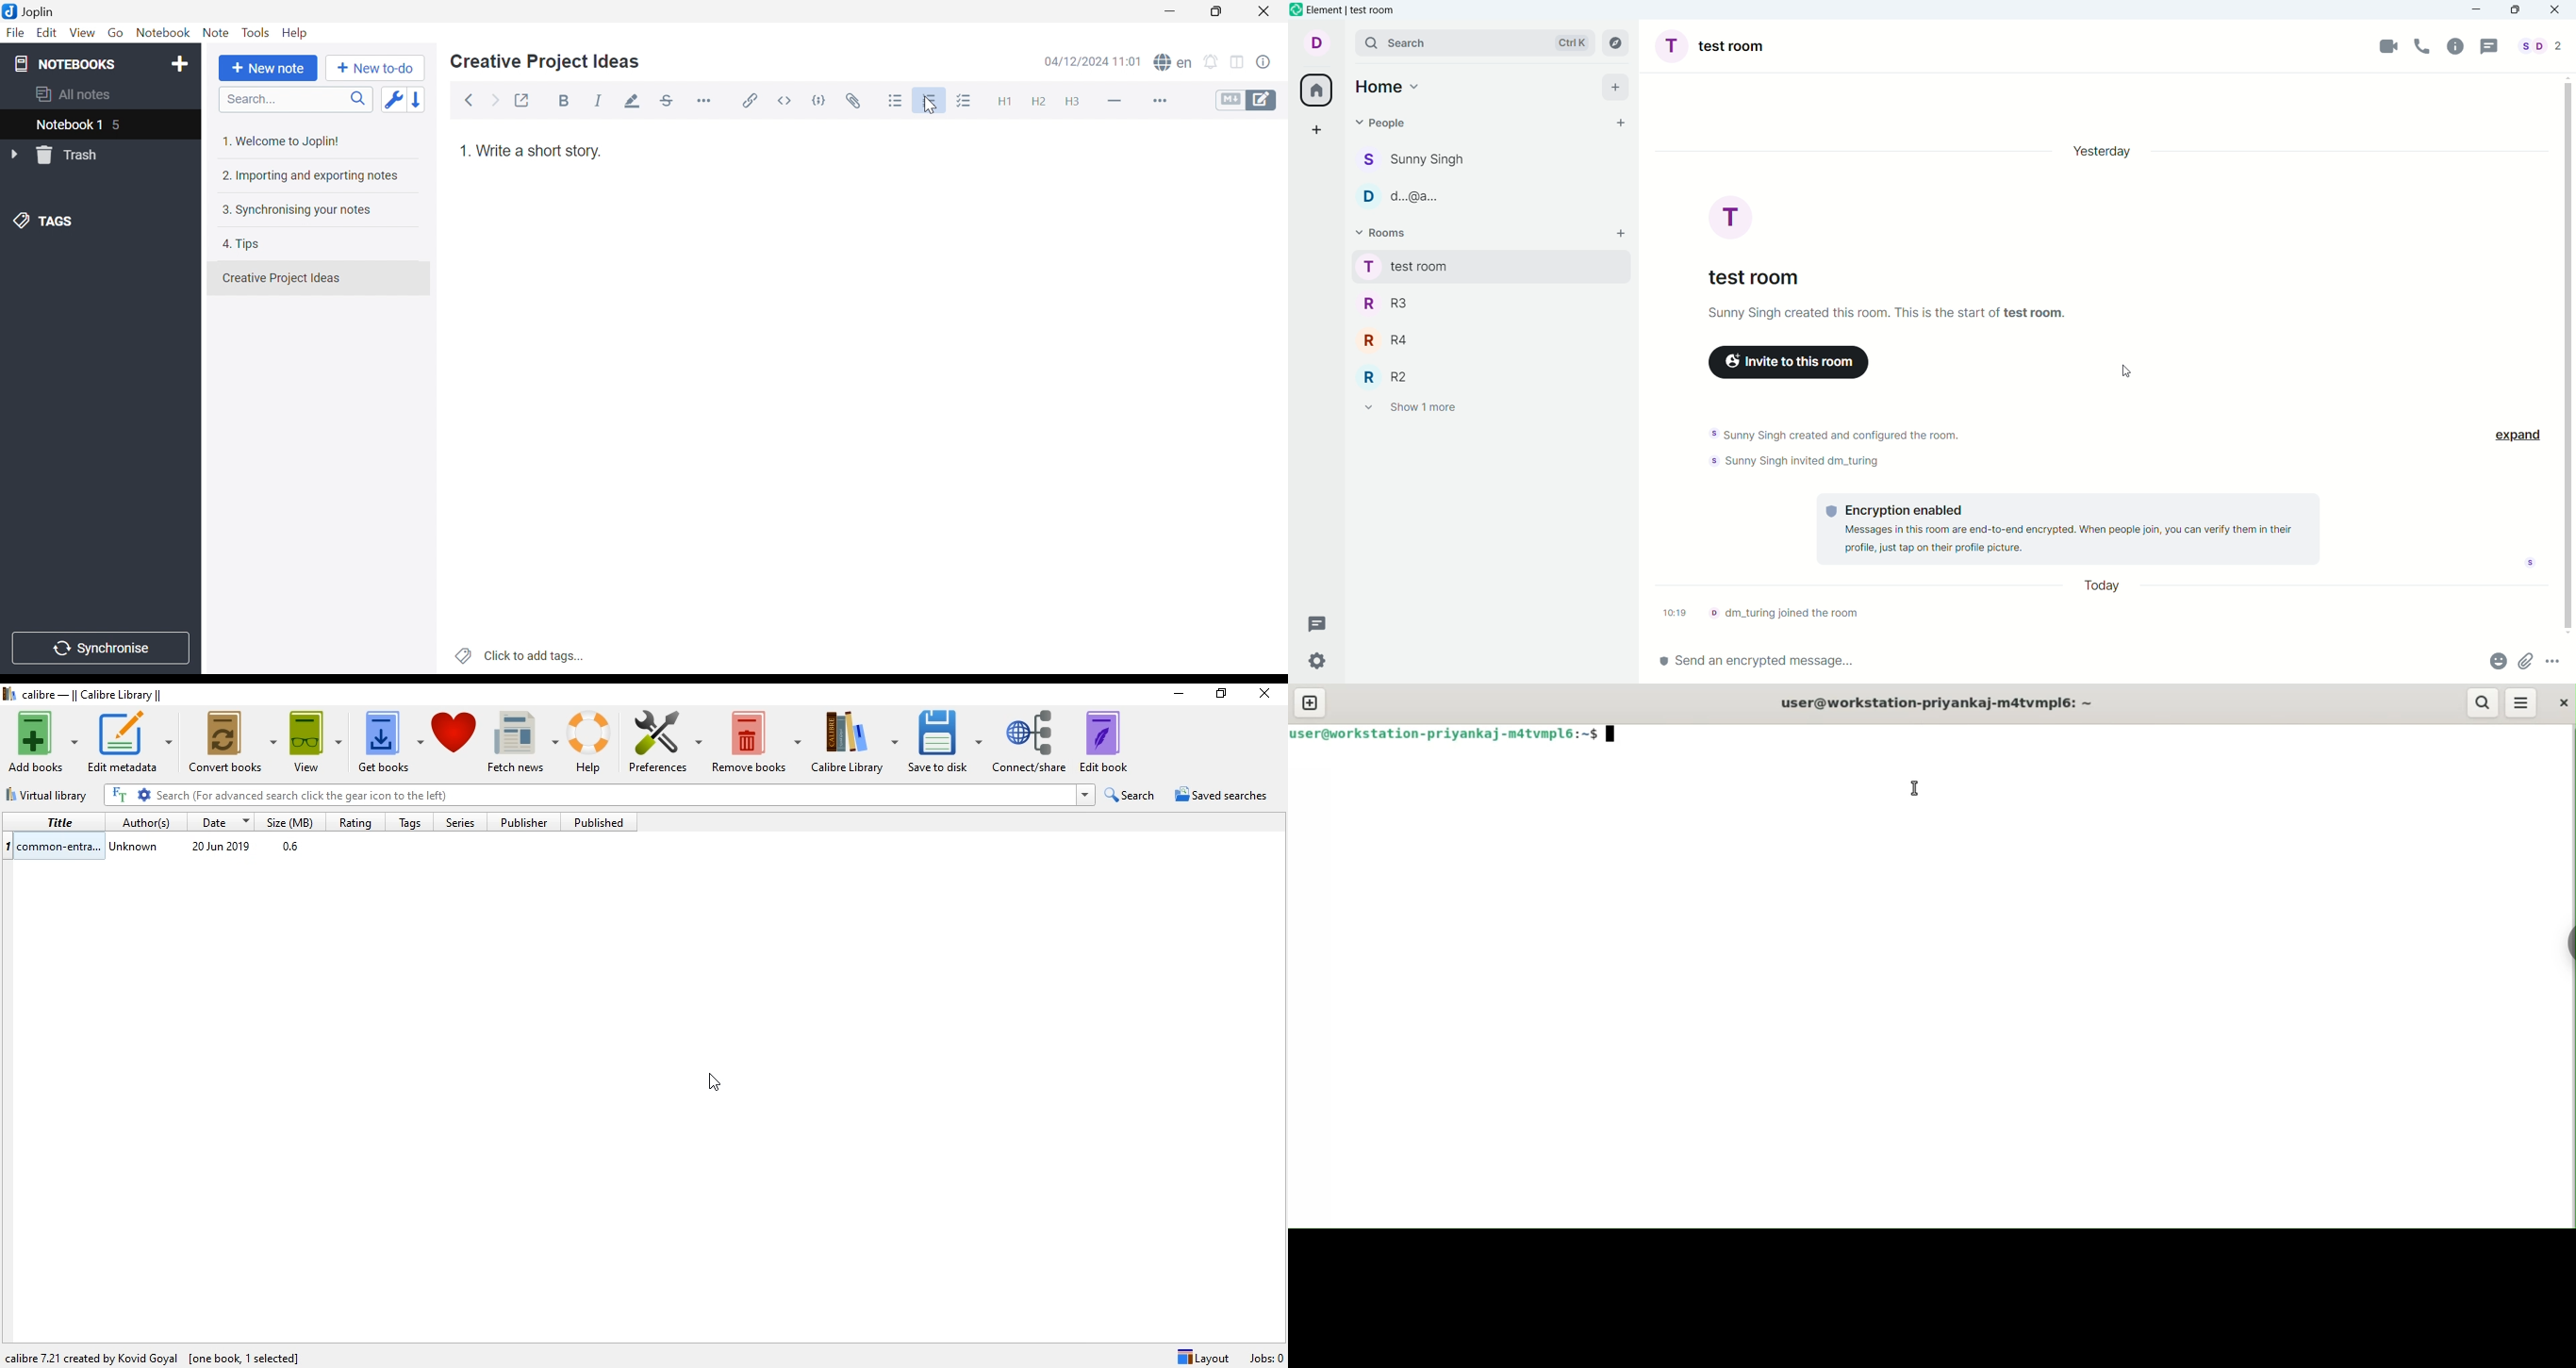  I want to click on send message, so click(1758, 661).